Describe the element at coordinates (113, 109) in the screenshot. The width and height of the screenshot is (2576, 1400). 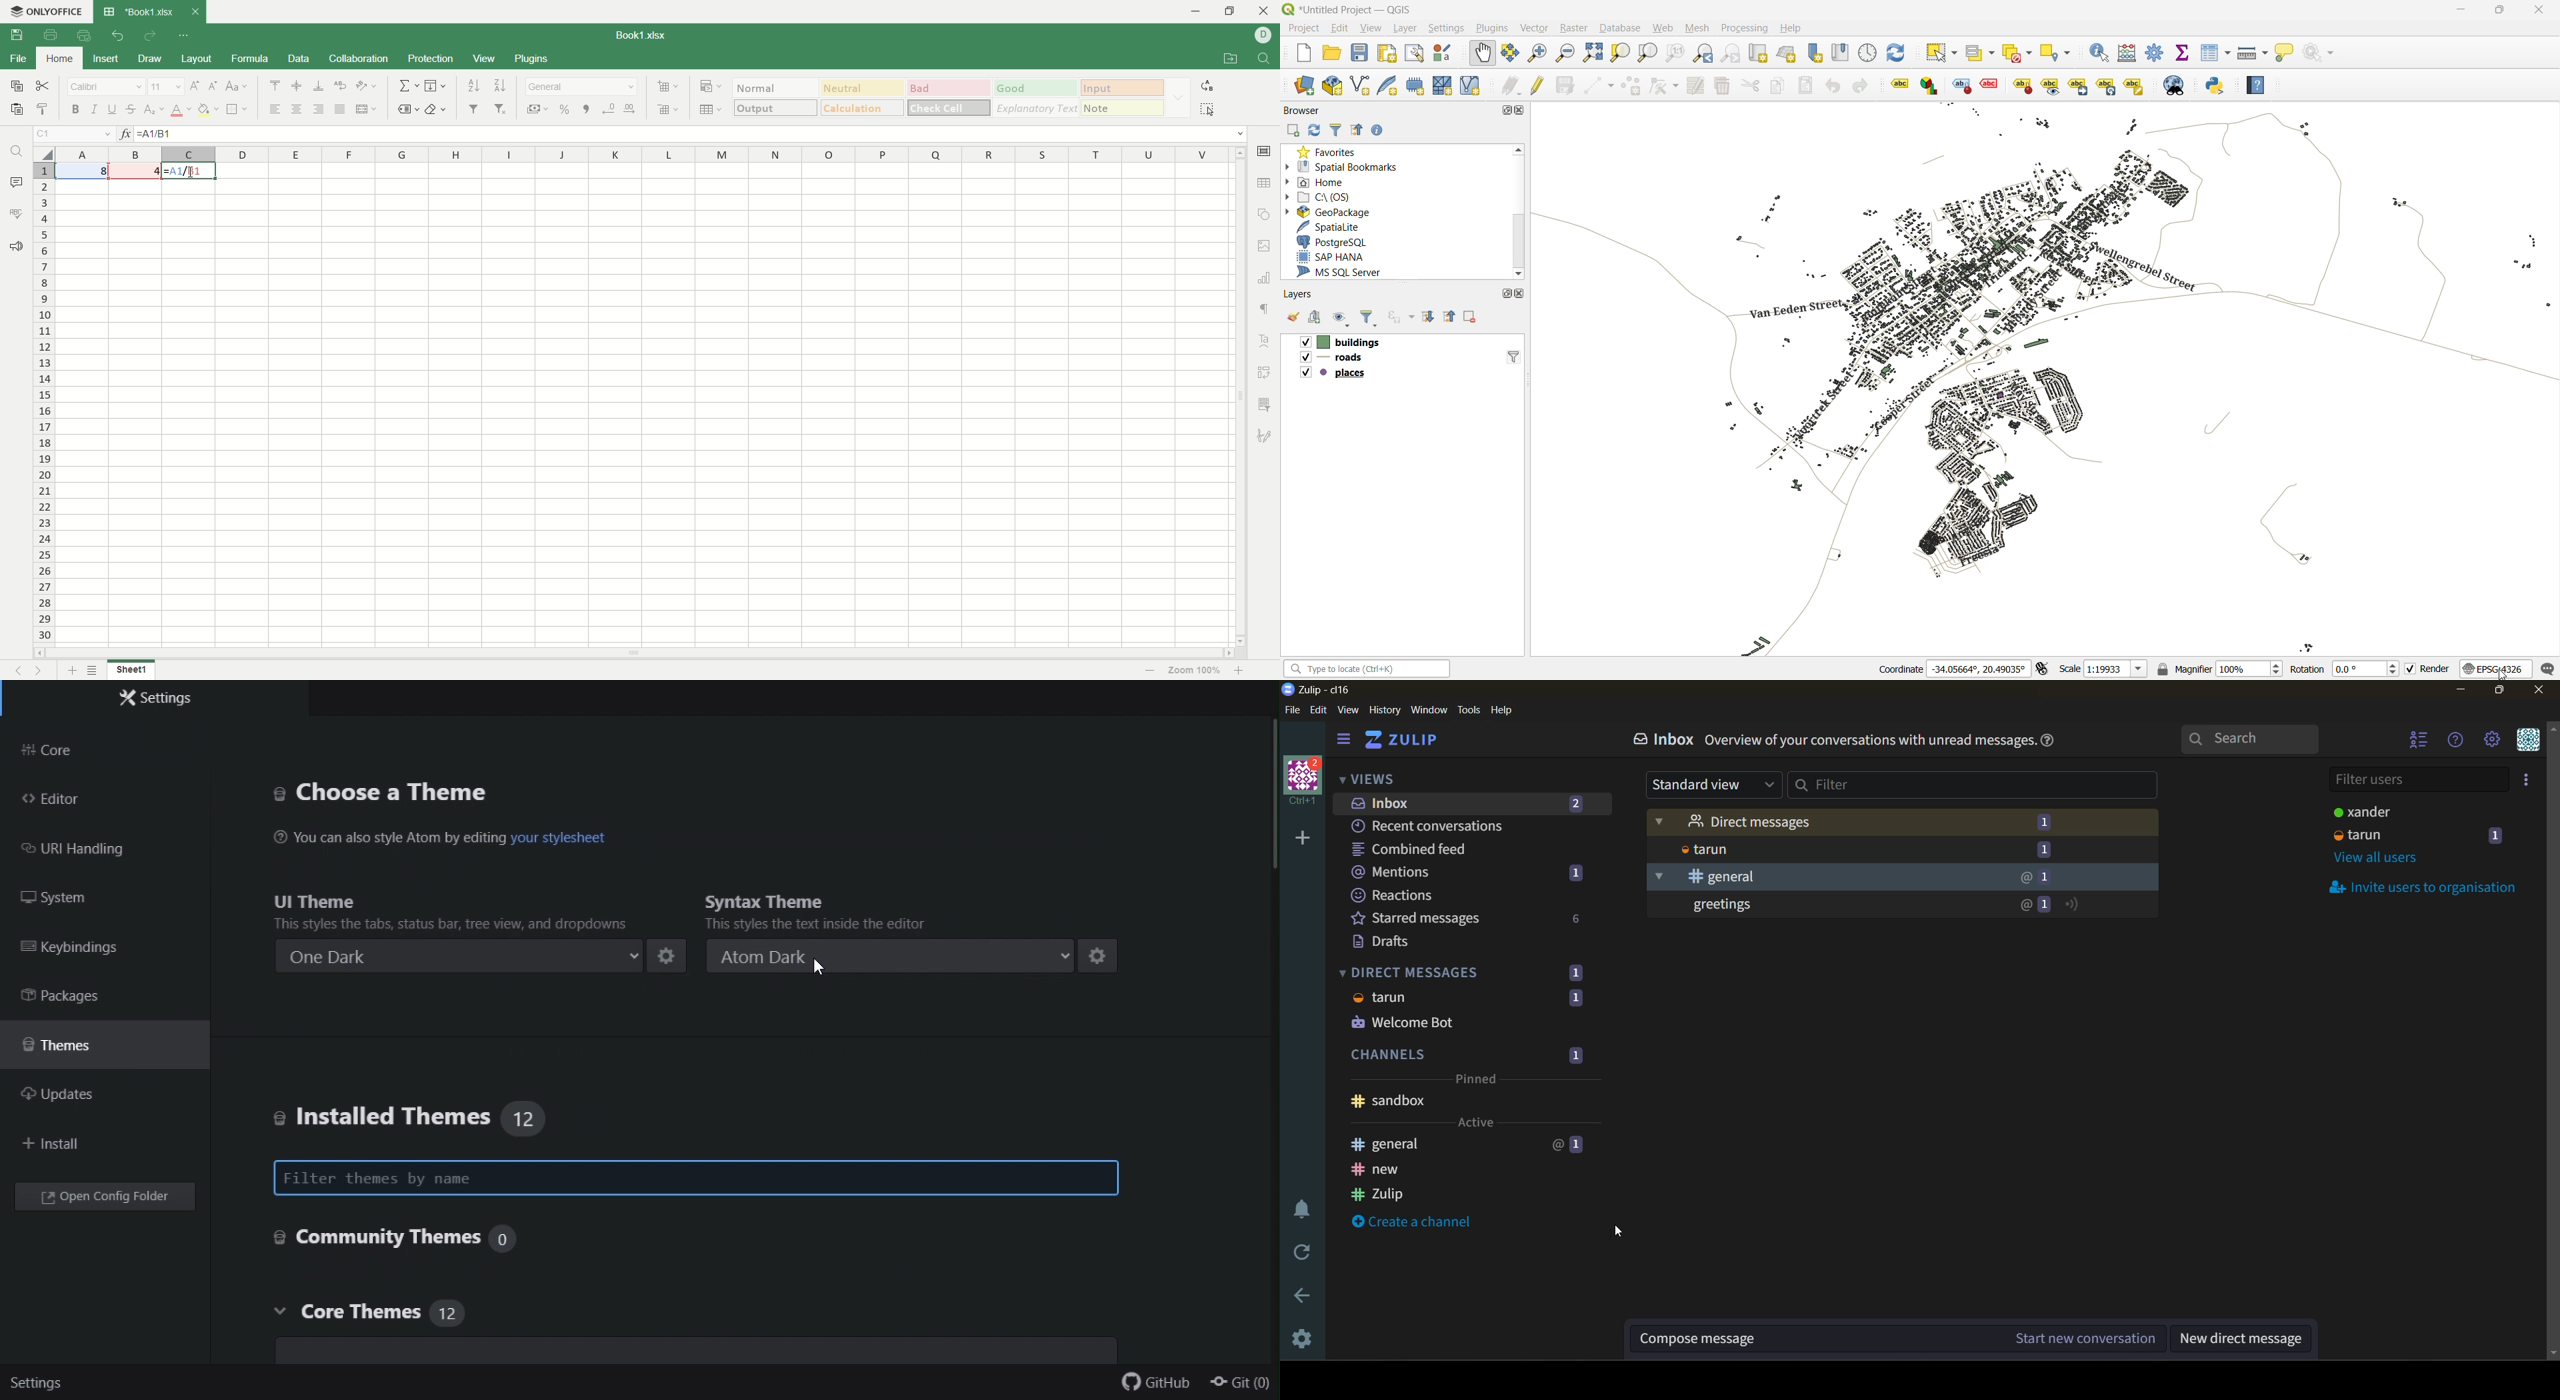
I see `underline` at that location.